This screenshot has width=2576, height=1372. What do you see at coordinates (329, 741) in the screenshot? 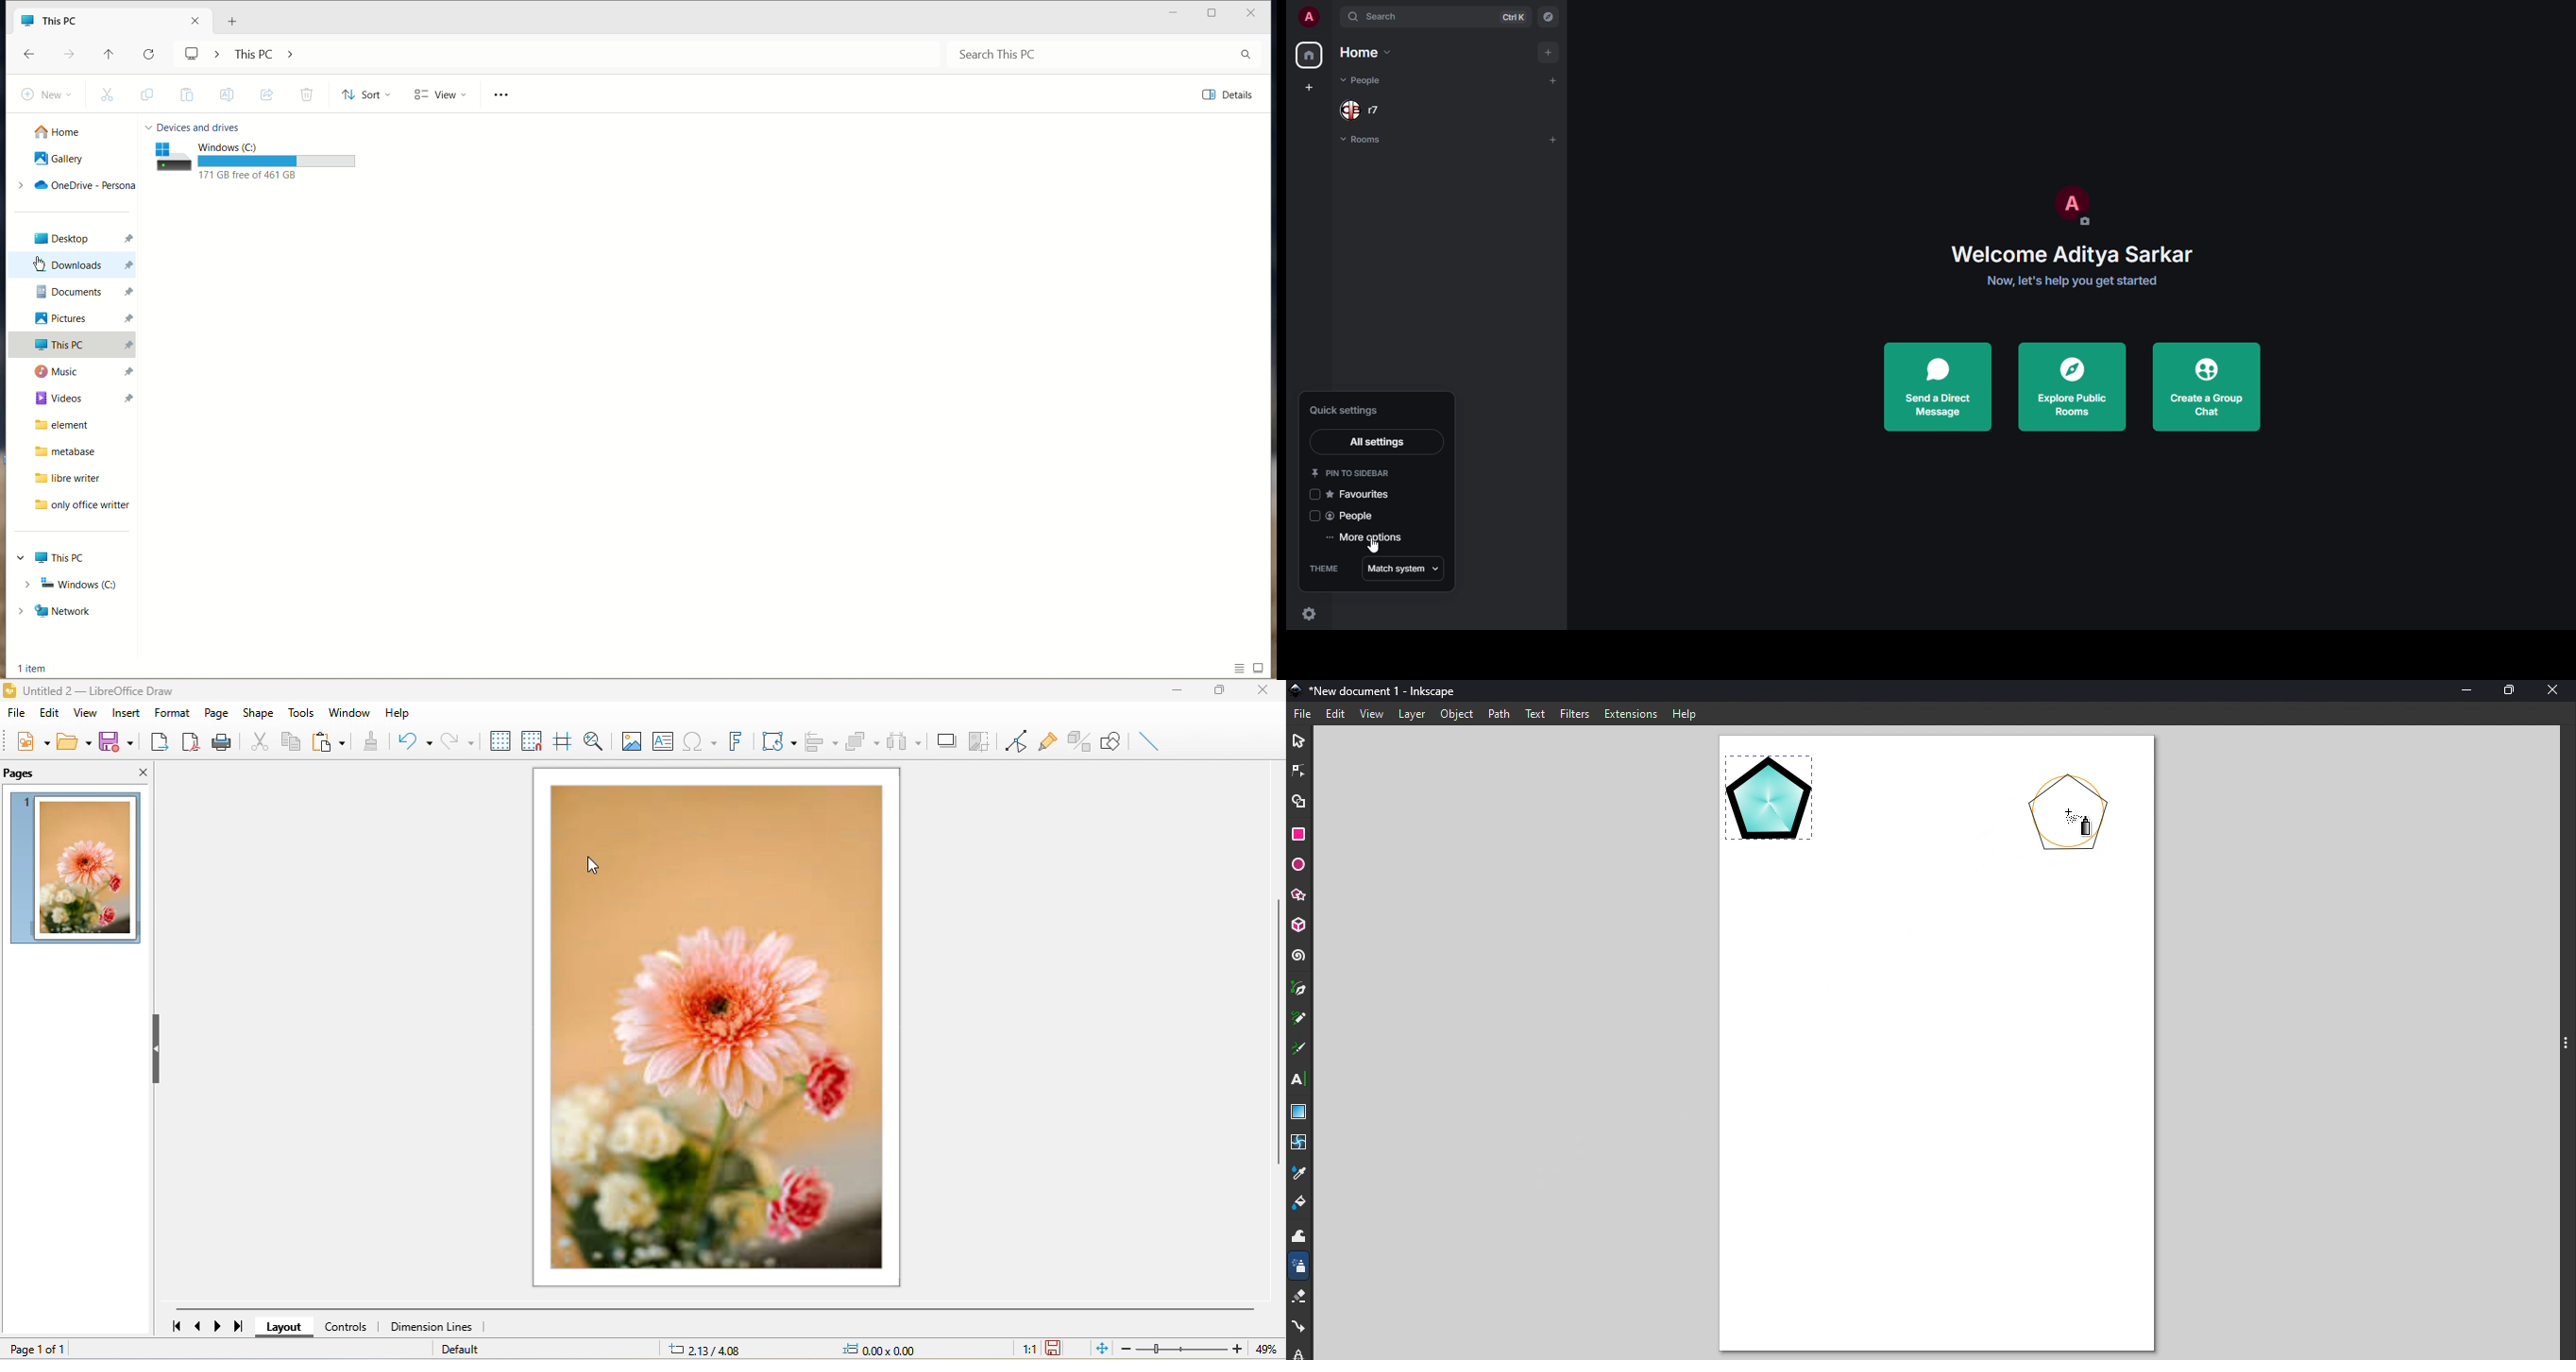
I see `paste` at bounding box center [329, 741].